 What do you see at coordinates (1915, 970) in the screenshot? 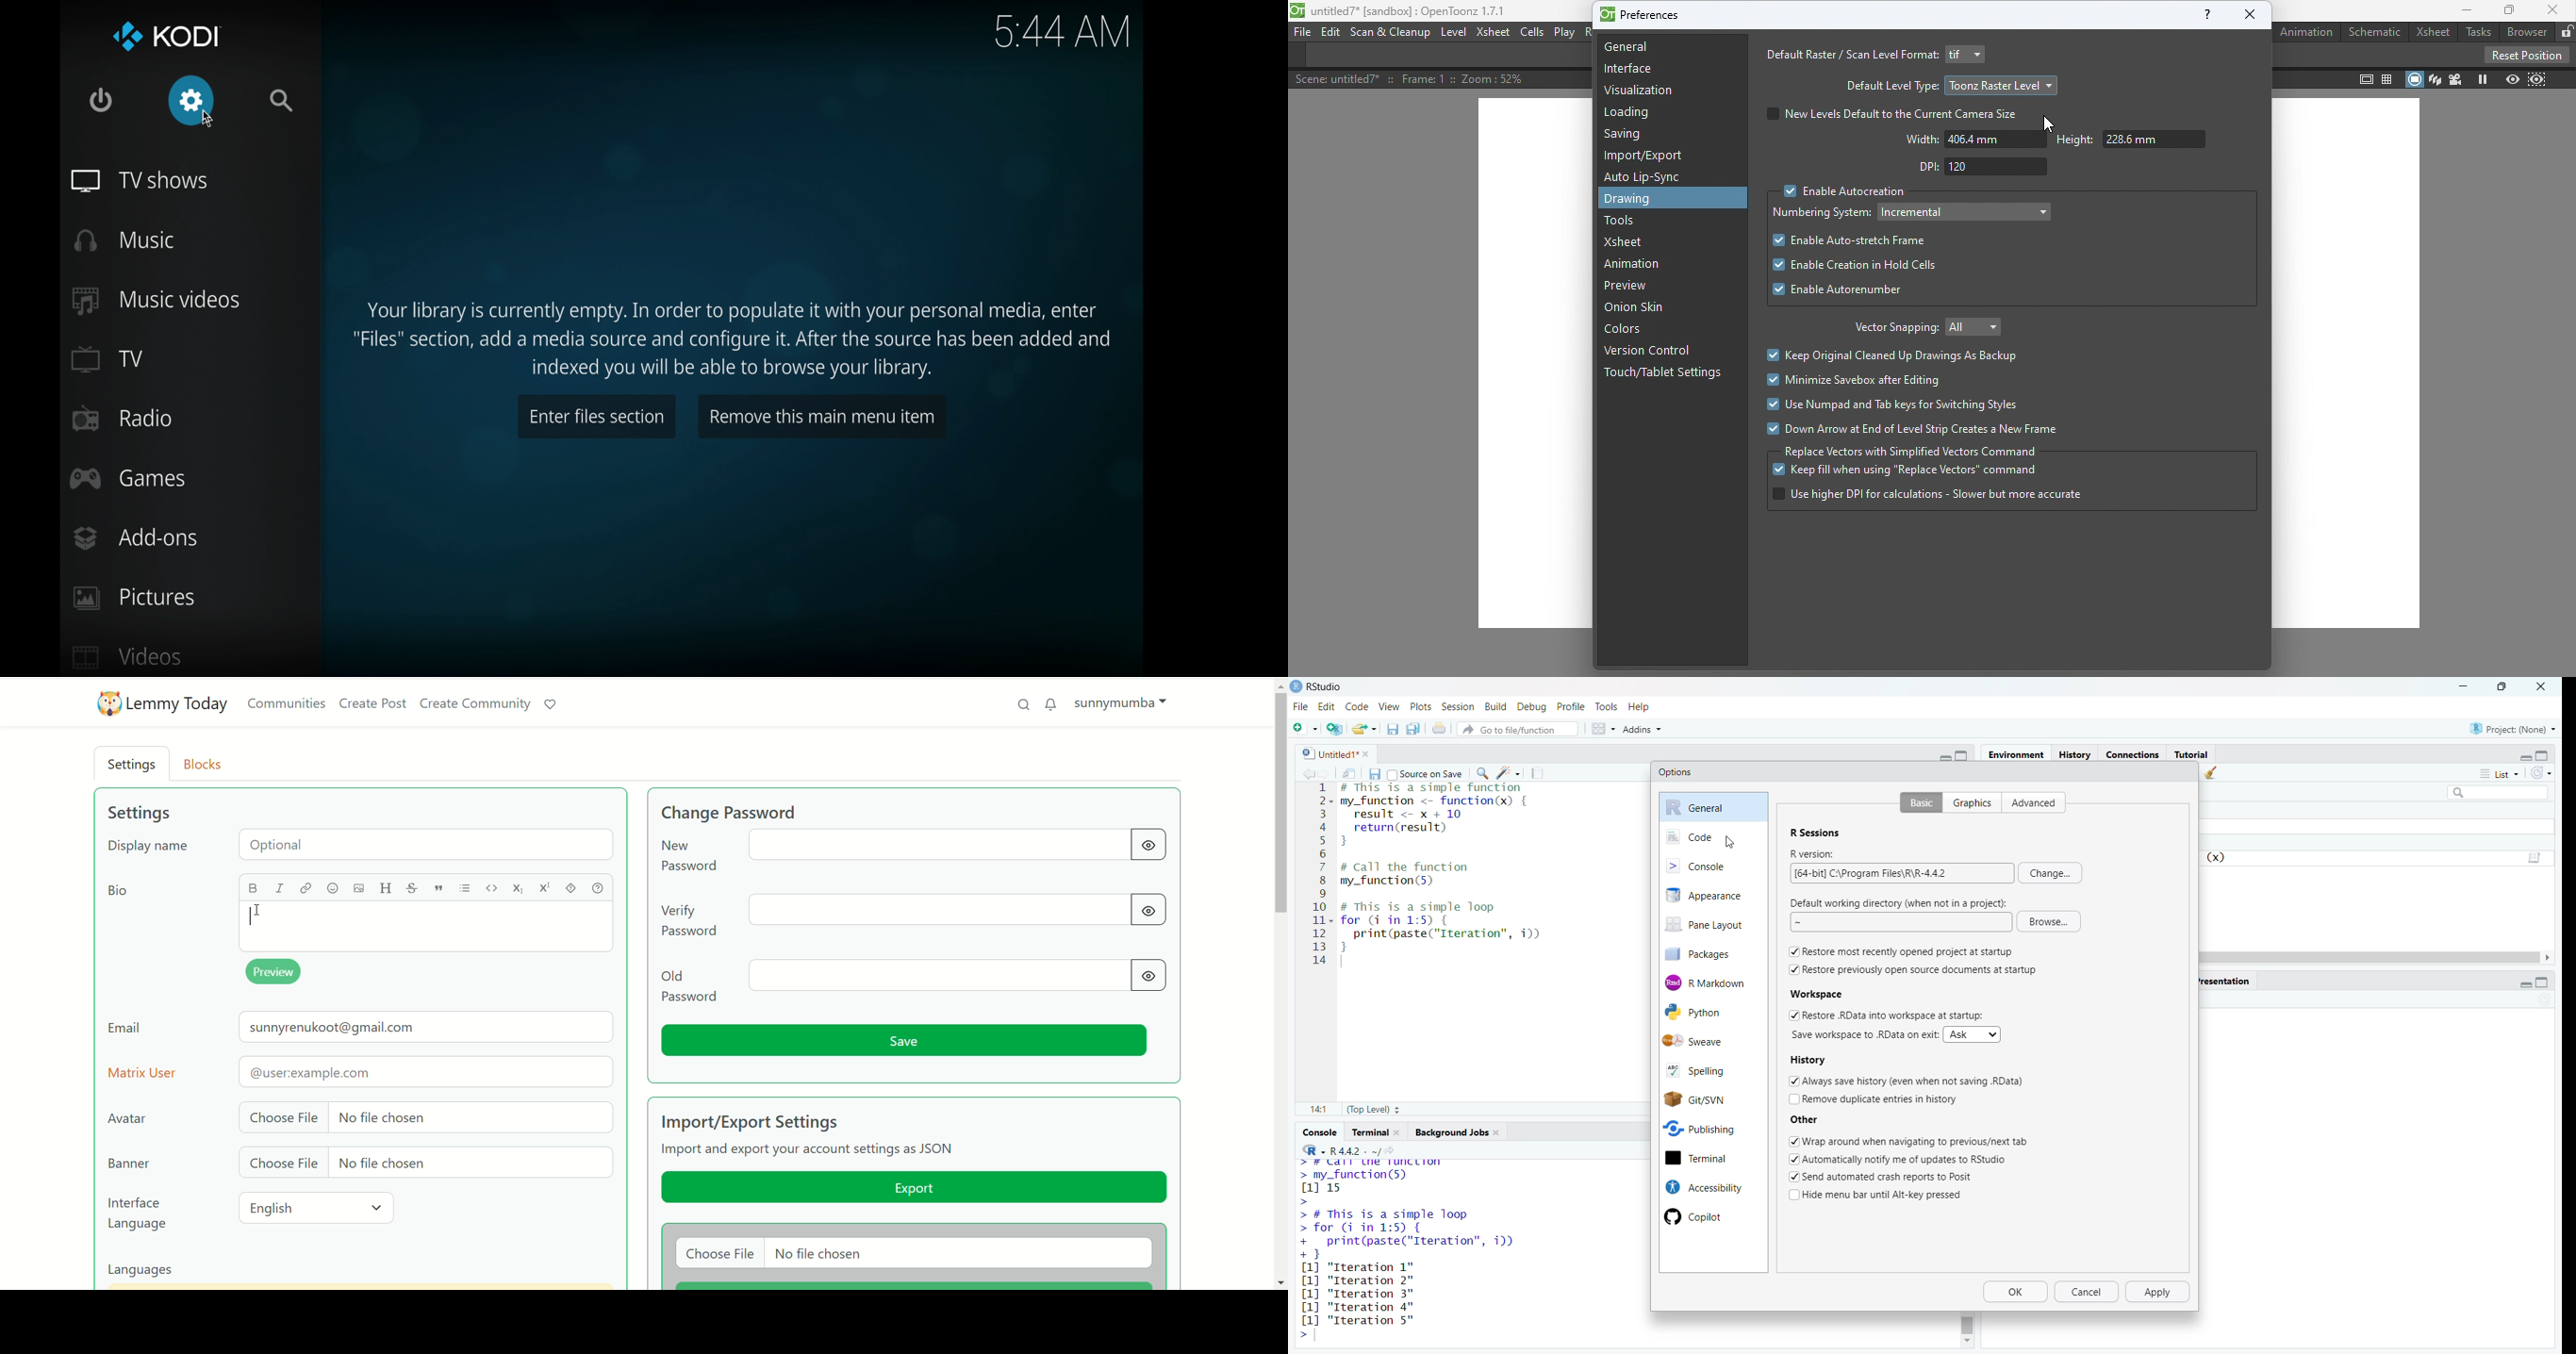
I see `Restore previously open source documents at startup` at bounding box center [1915, 970].